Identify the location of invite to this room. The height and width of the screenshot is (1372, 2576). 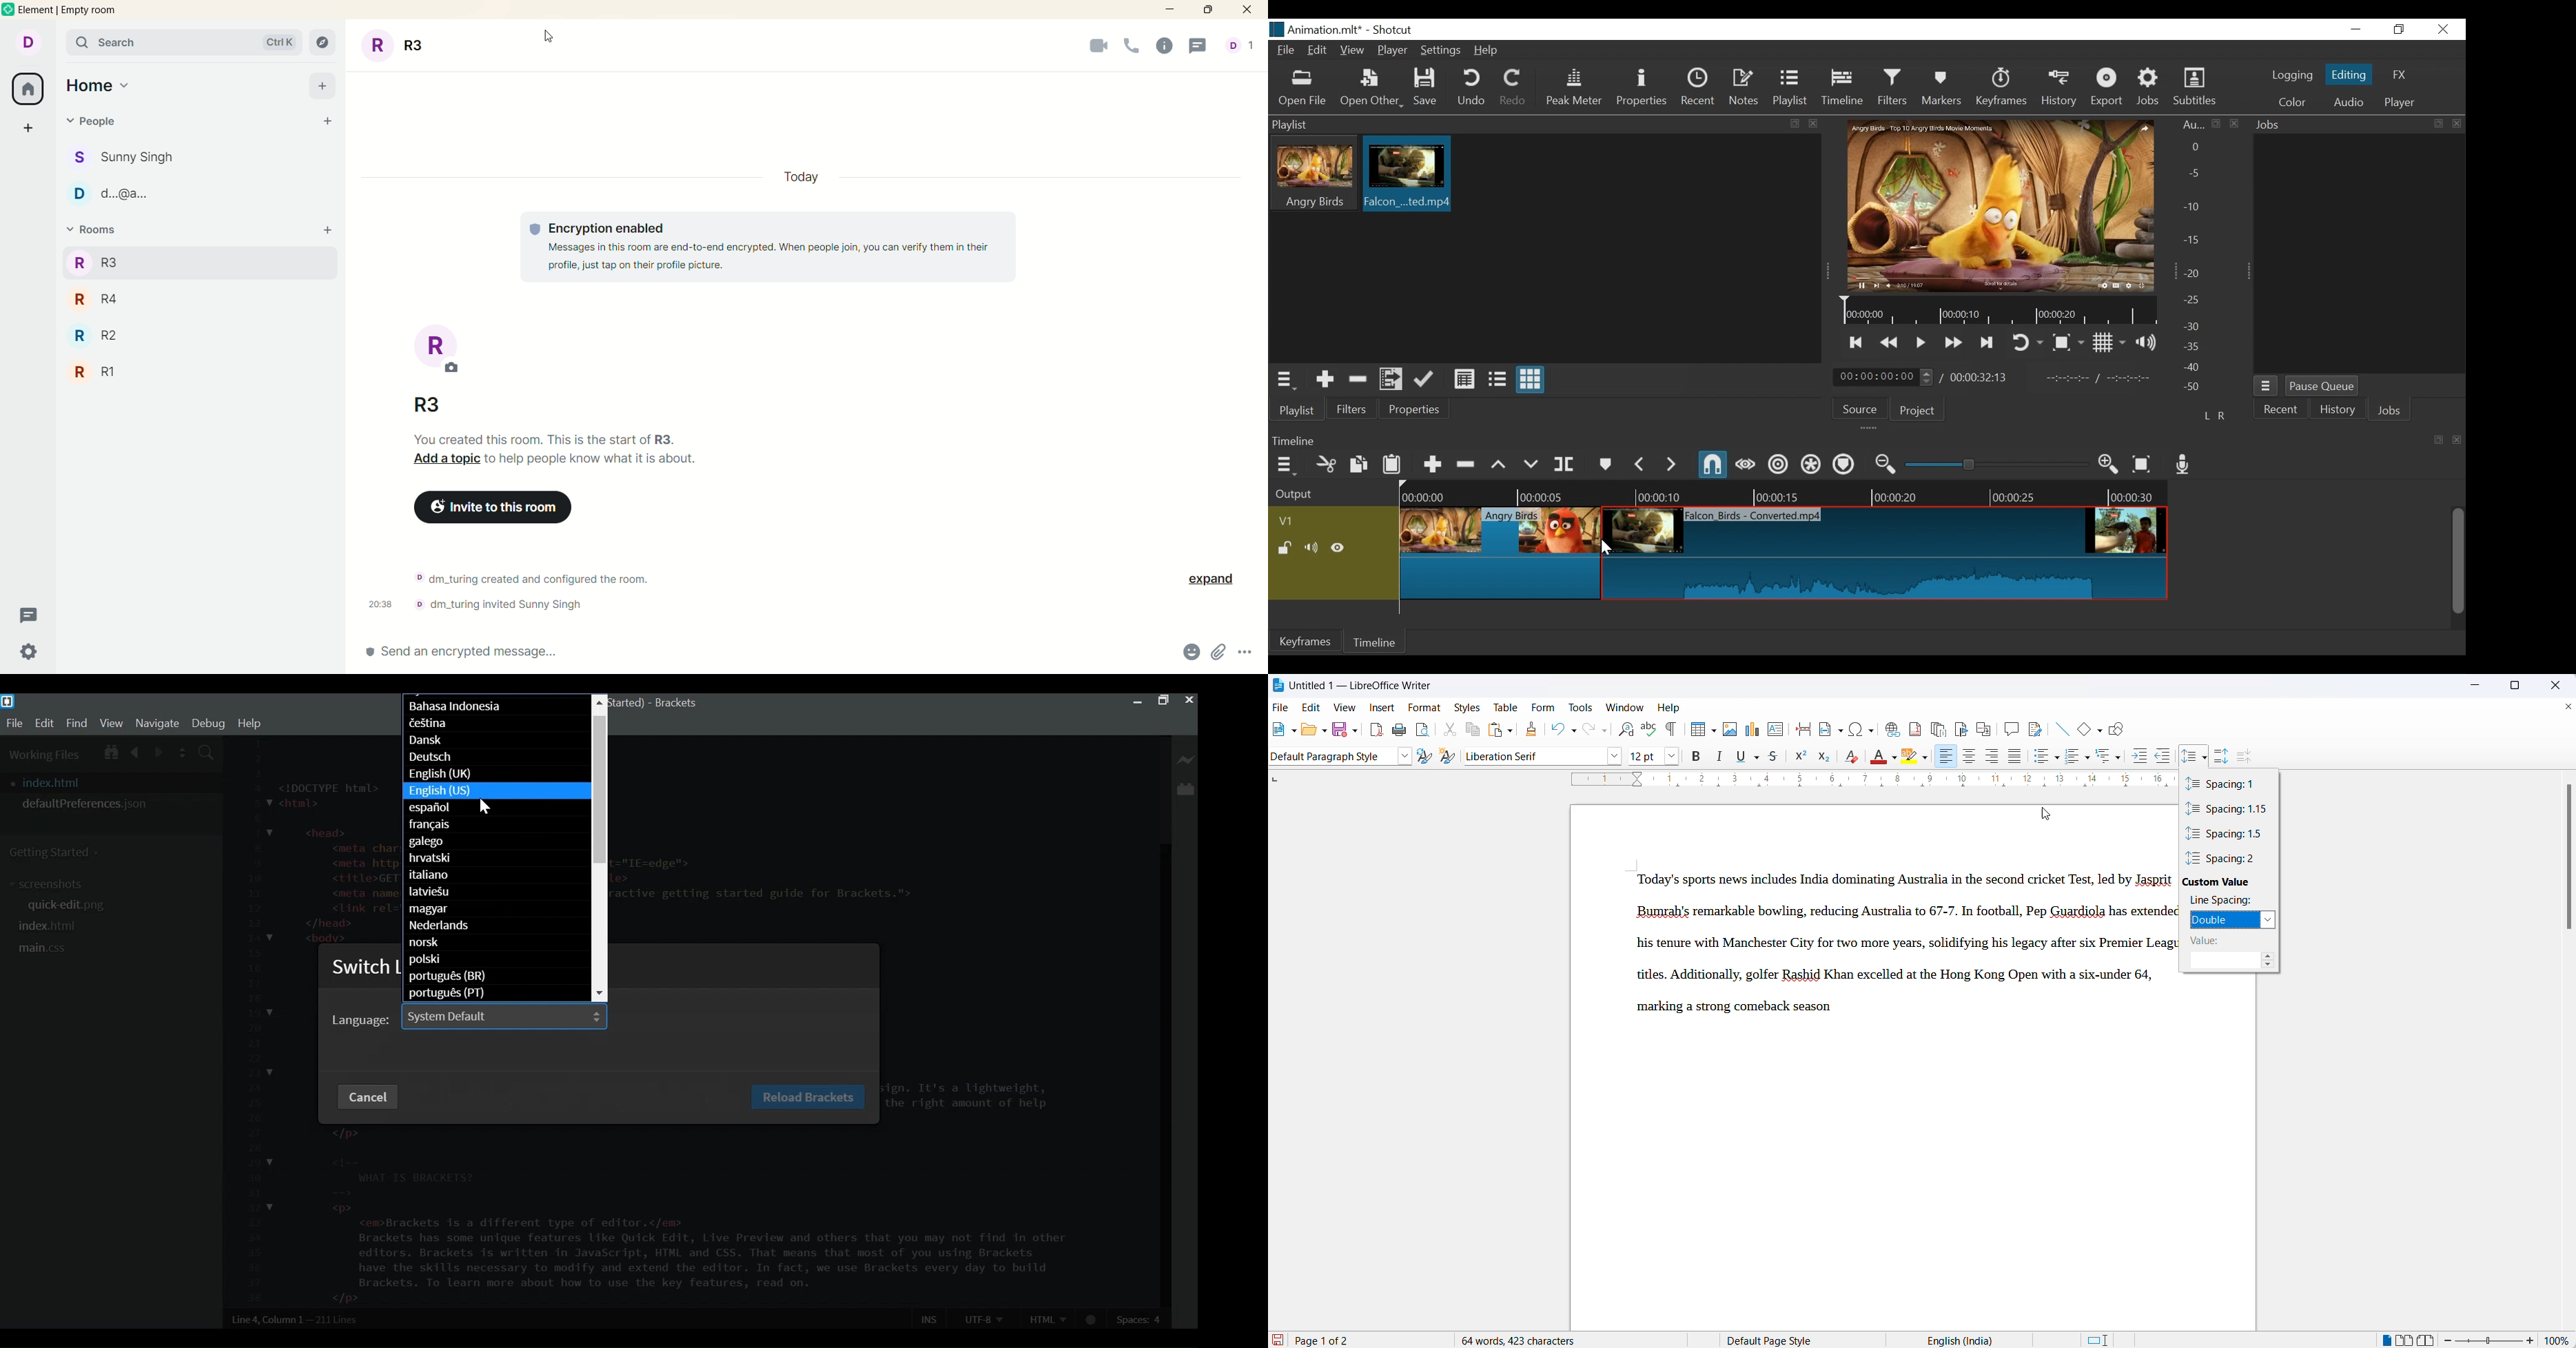
(495, 506).